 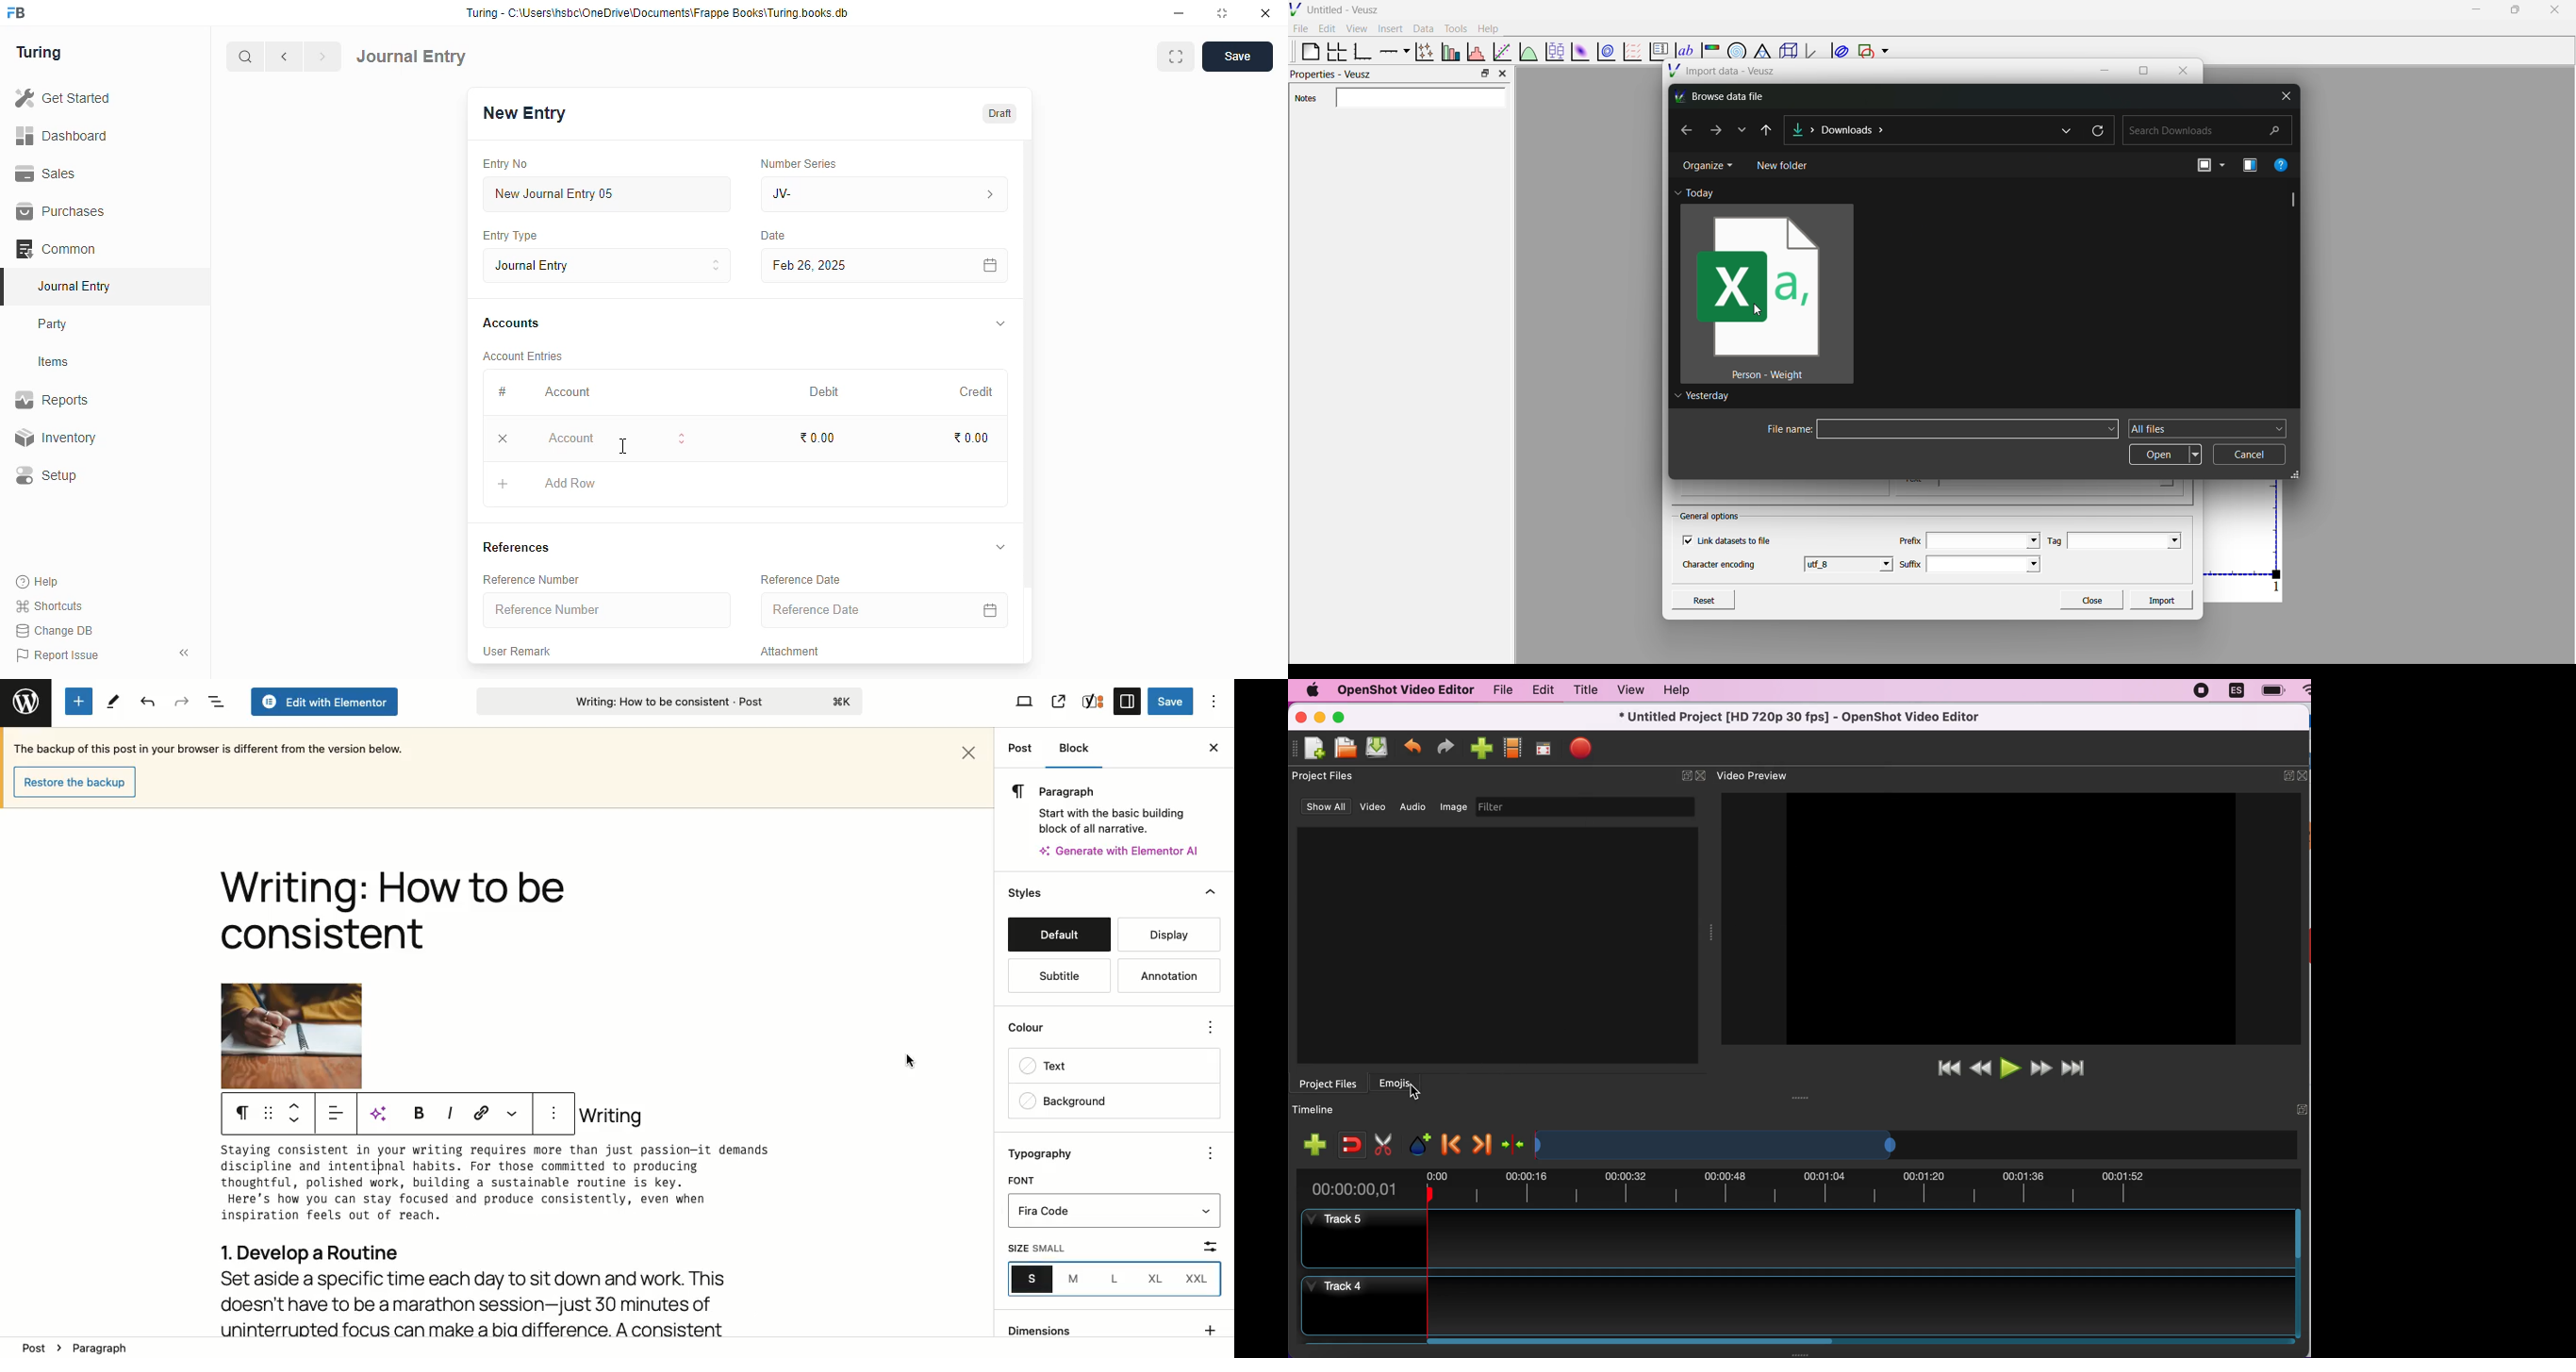 I want to click on Paragraph, so click(x=105, y=1346).